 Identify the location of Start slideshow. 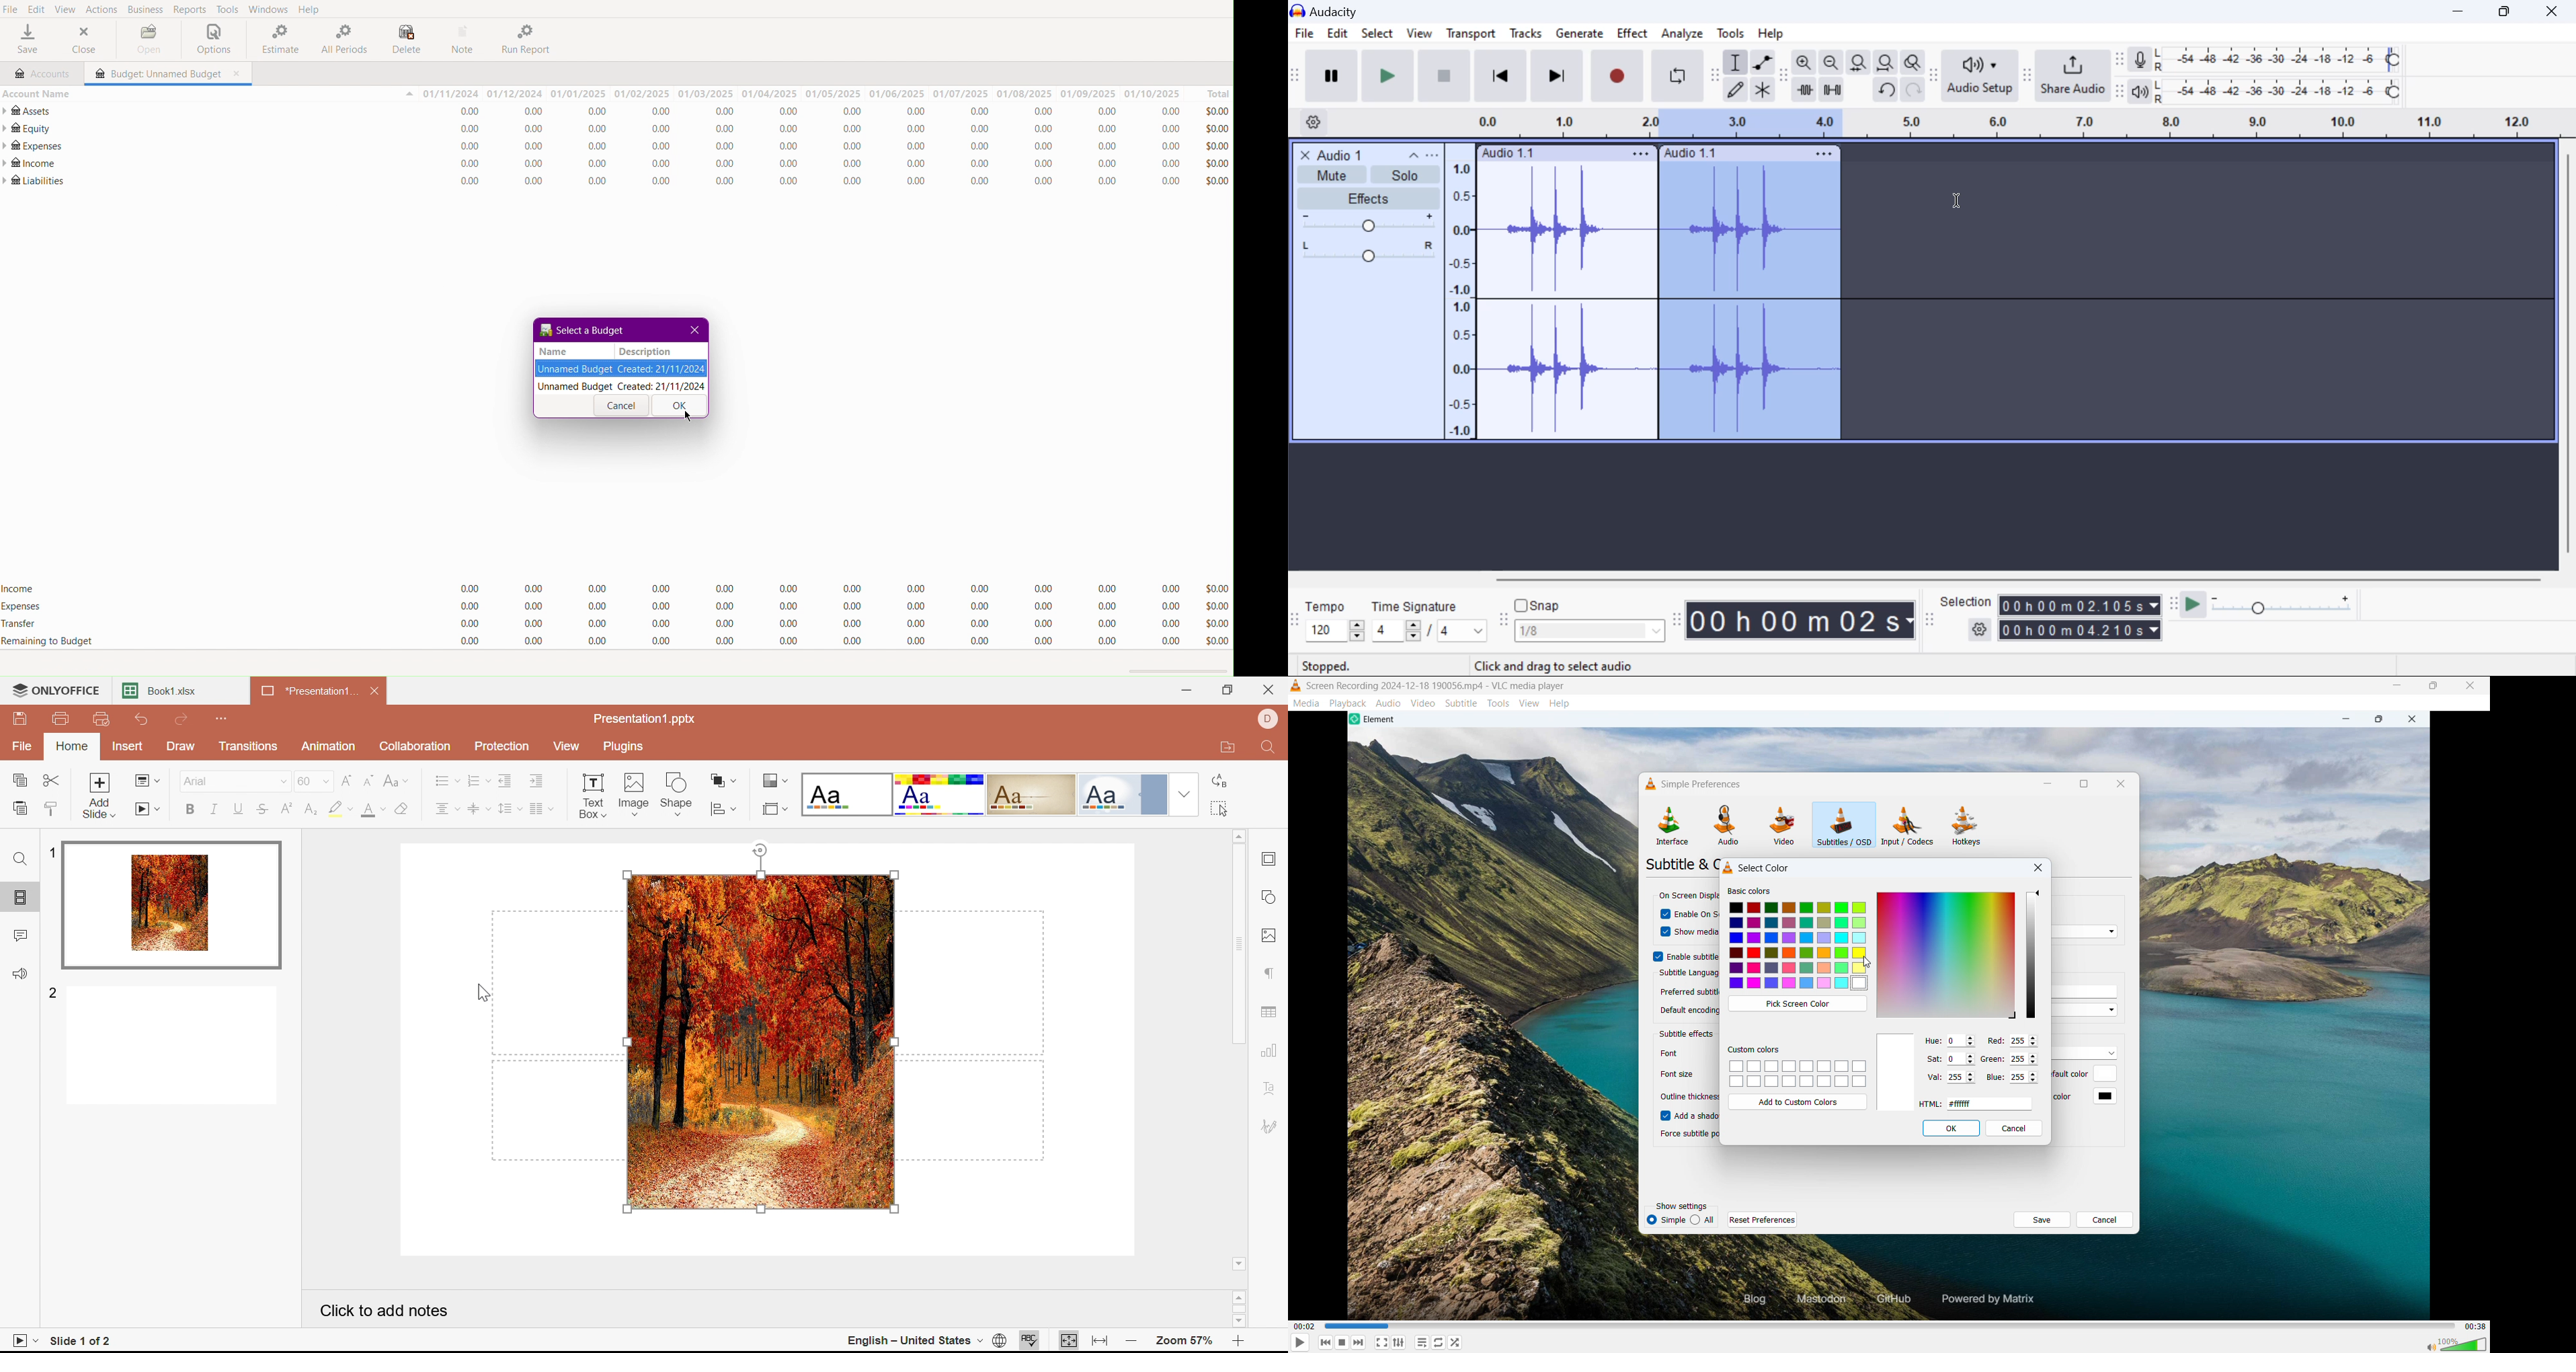
(149, 810).